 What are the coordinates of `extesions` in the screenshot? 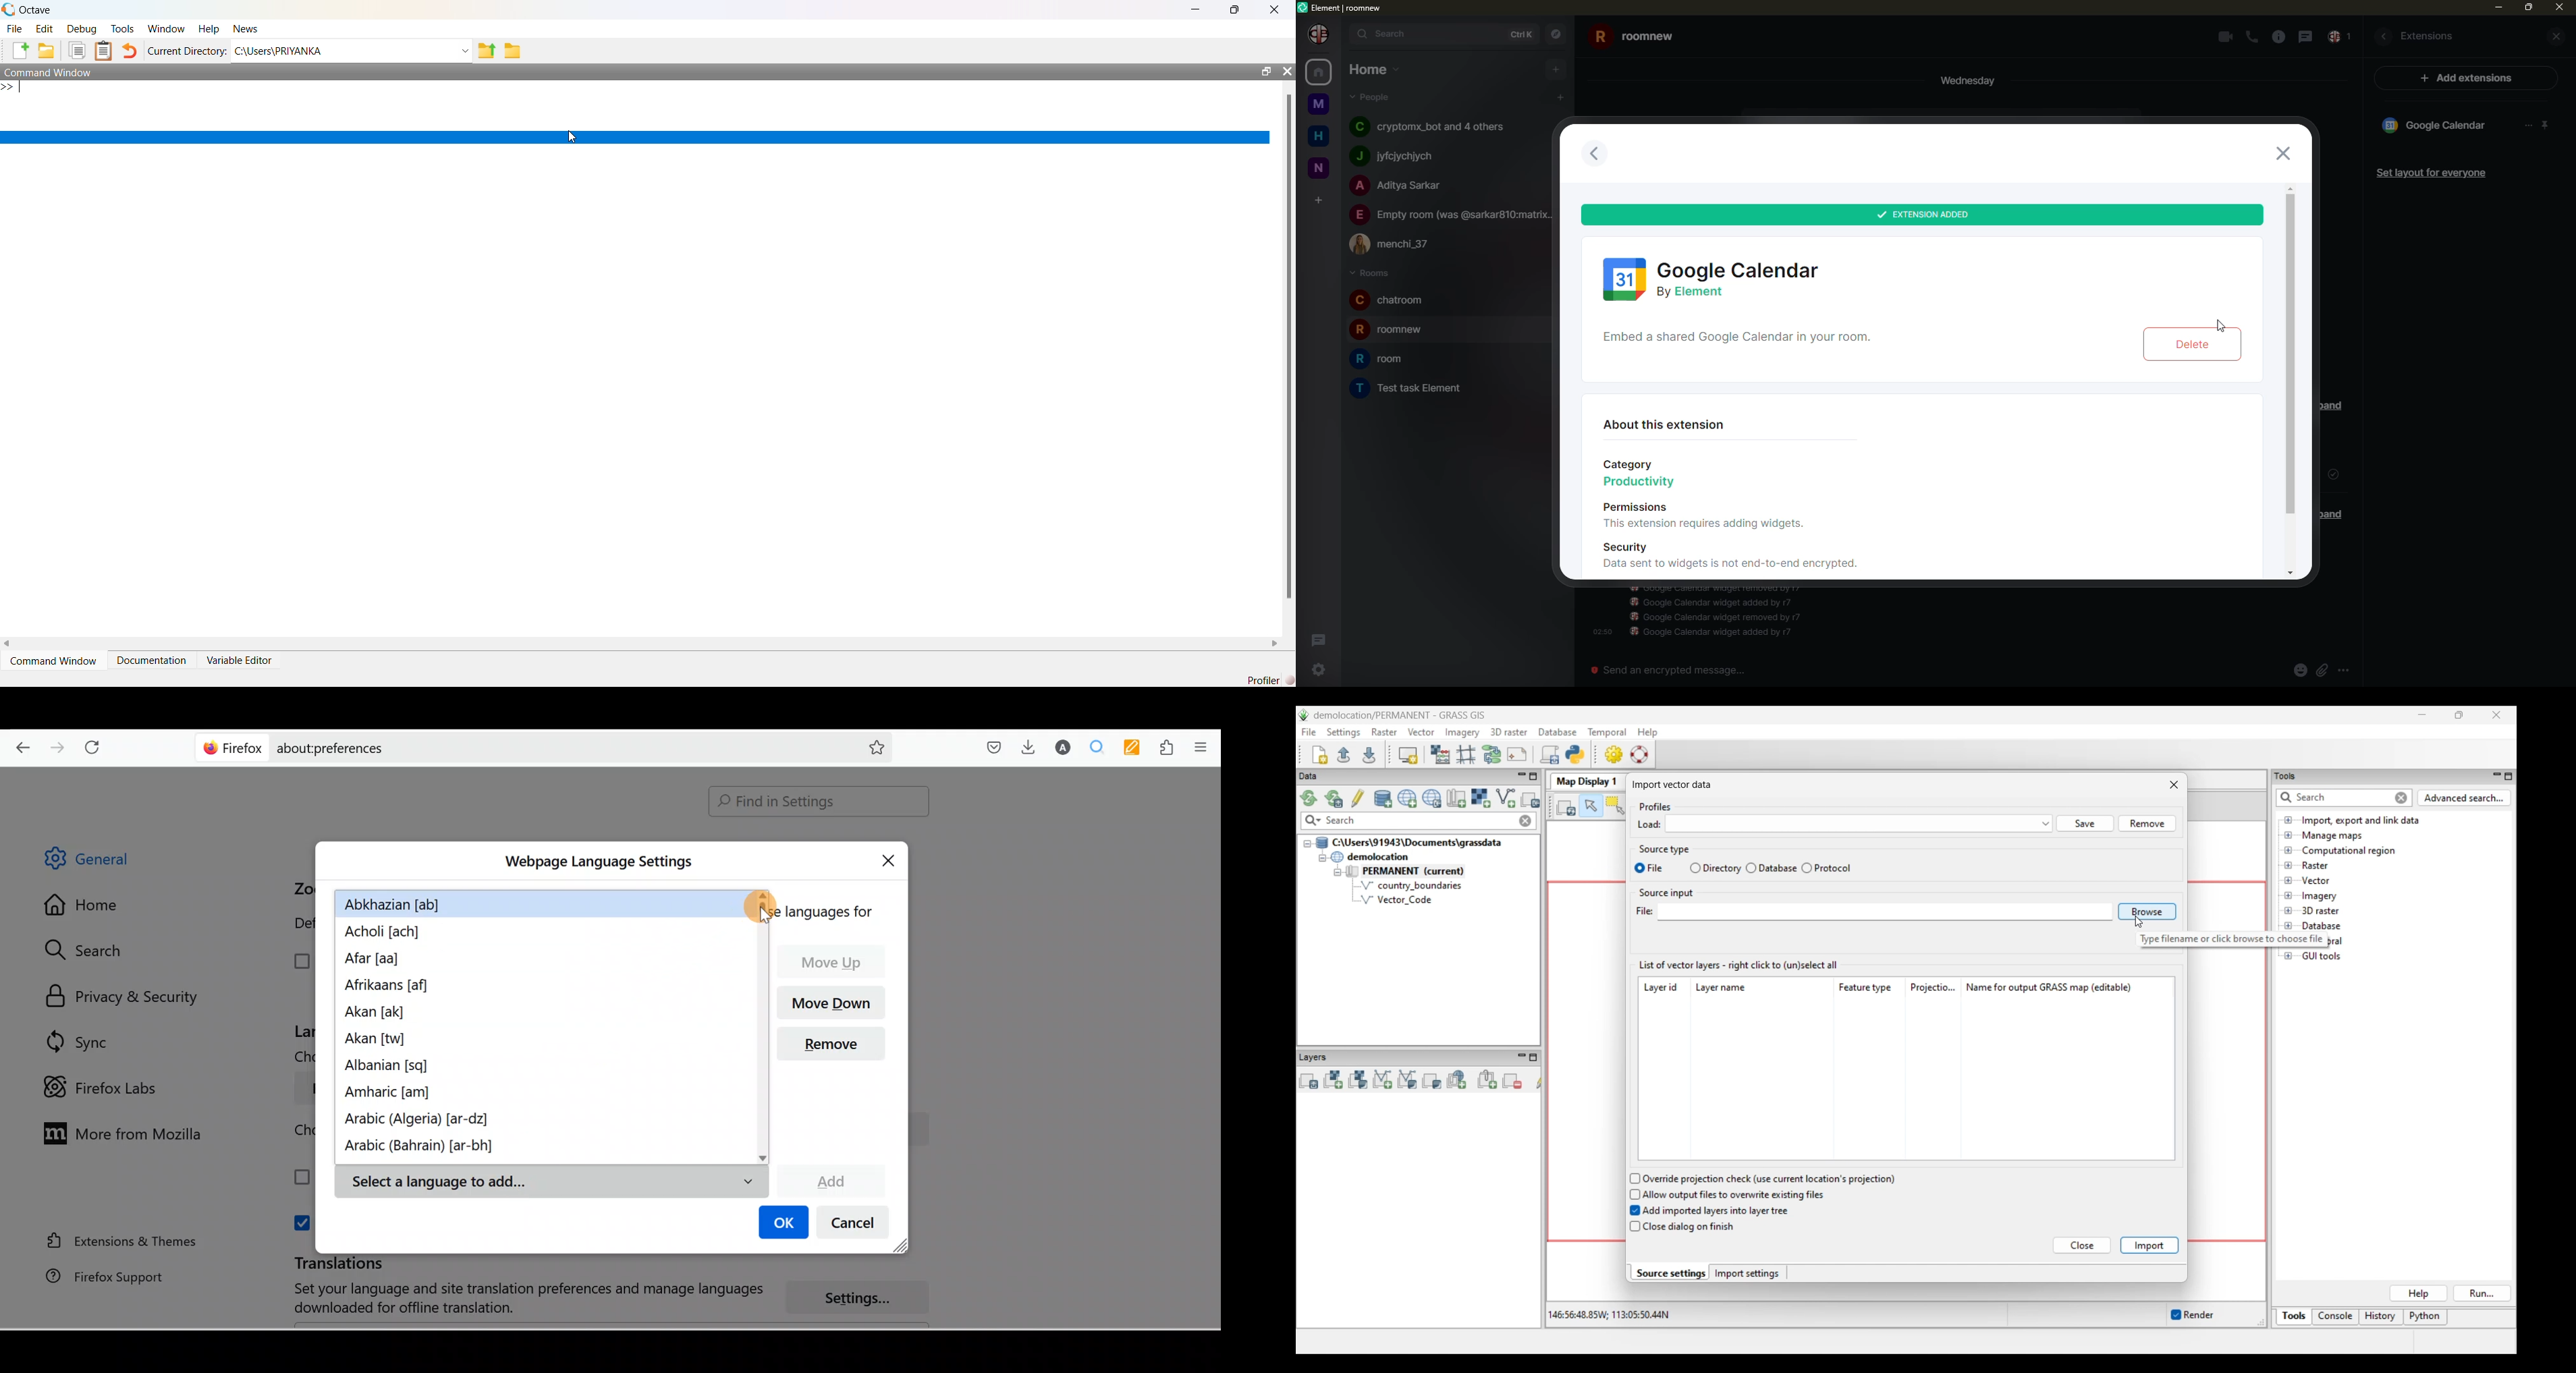 It's located at (2430, 36).